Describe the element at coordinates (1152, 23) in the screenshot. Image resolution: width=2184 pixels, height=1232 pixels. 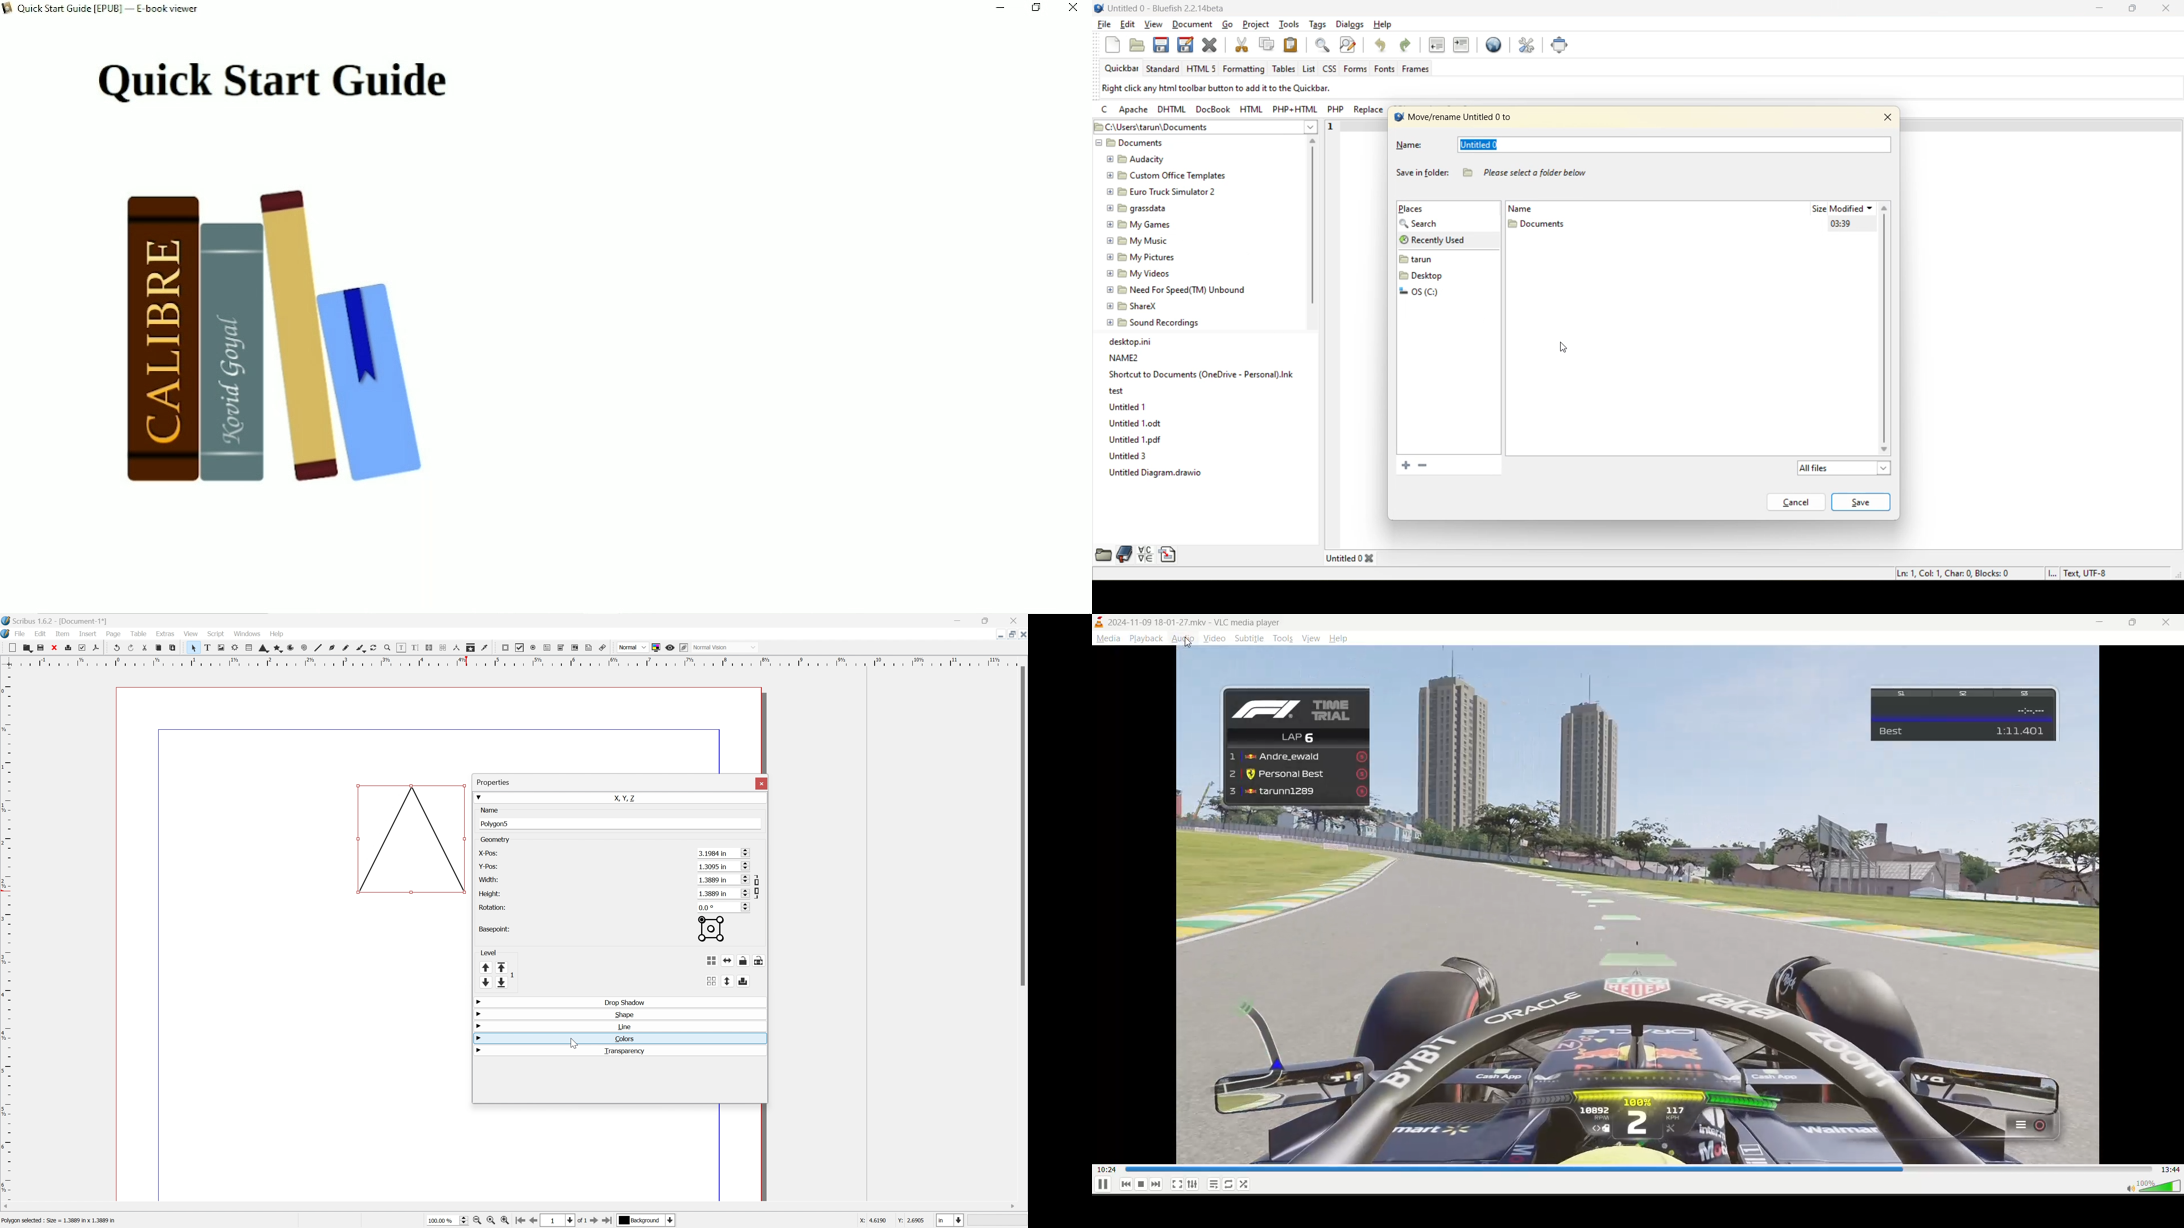
I see `view` at that location.